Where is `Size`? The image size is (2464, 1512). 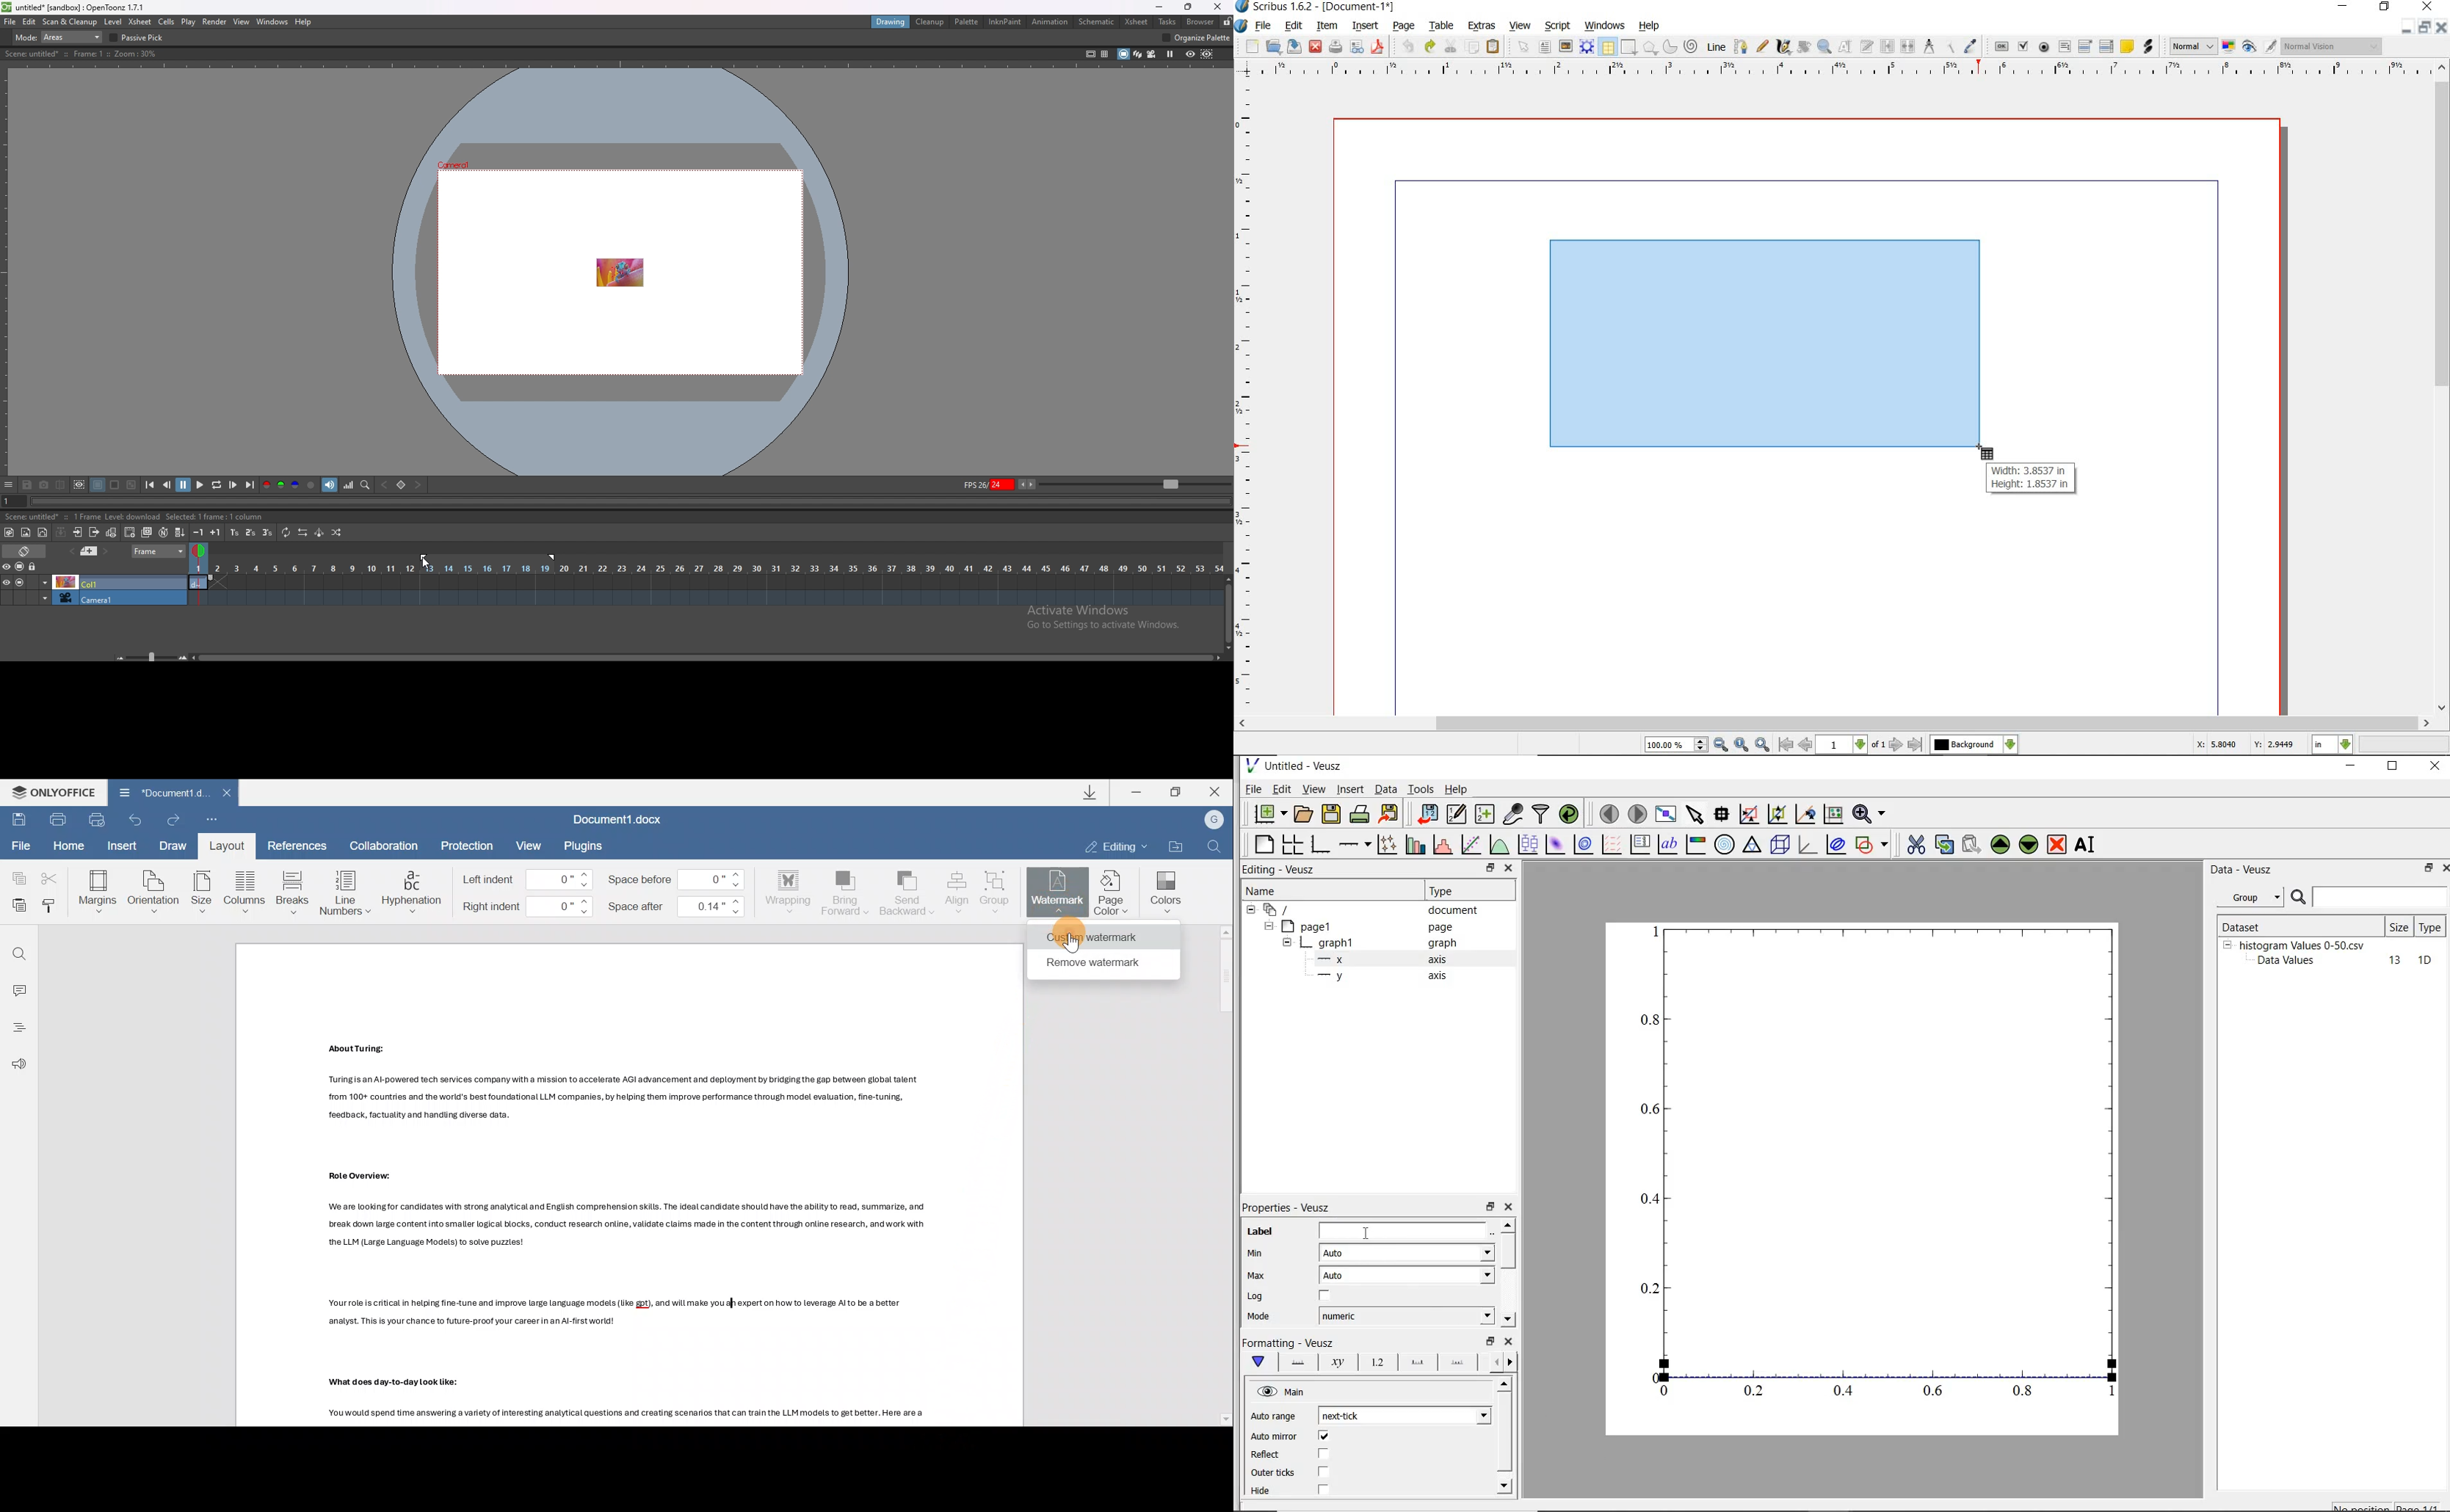 Size is located at coordinates (202, 891).